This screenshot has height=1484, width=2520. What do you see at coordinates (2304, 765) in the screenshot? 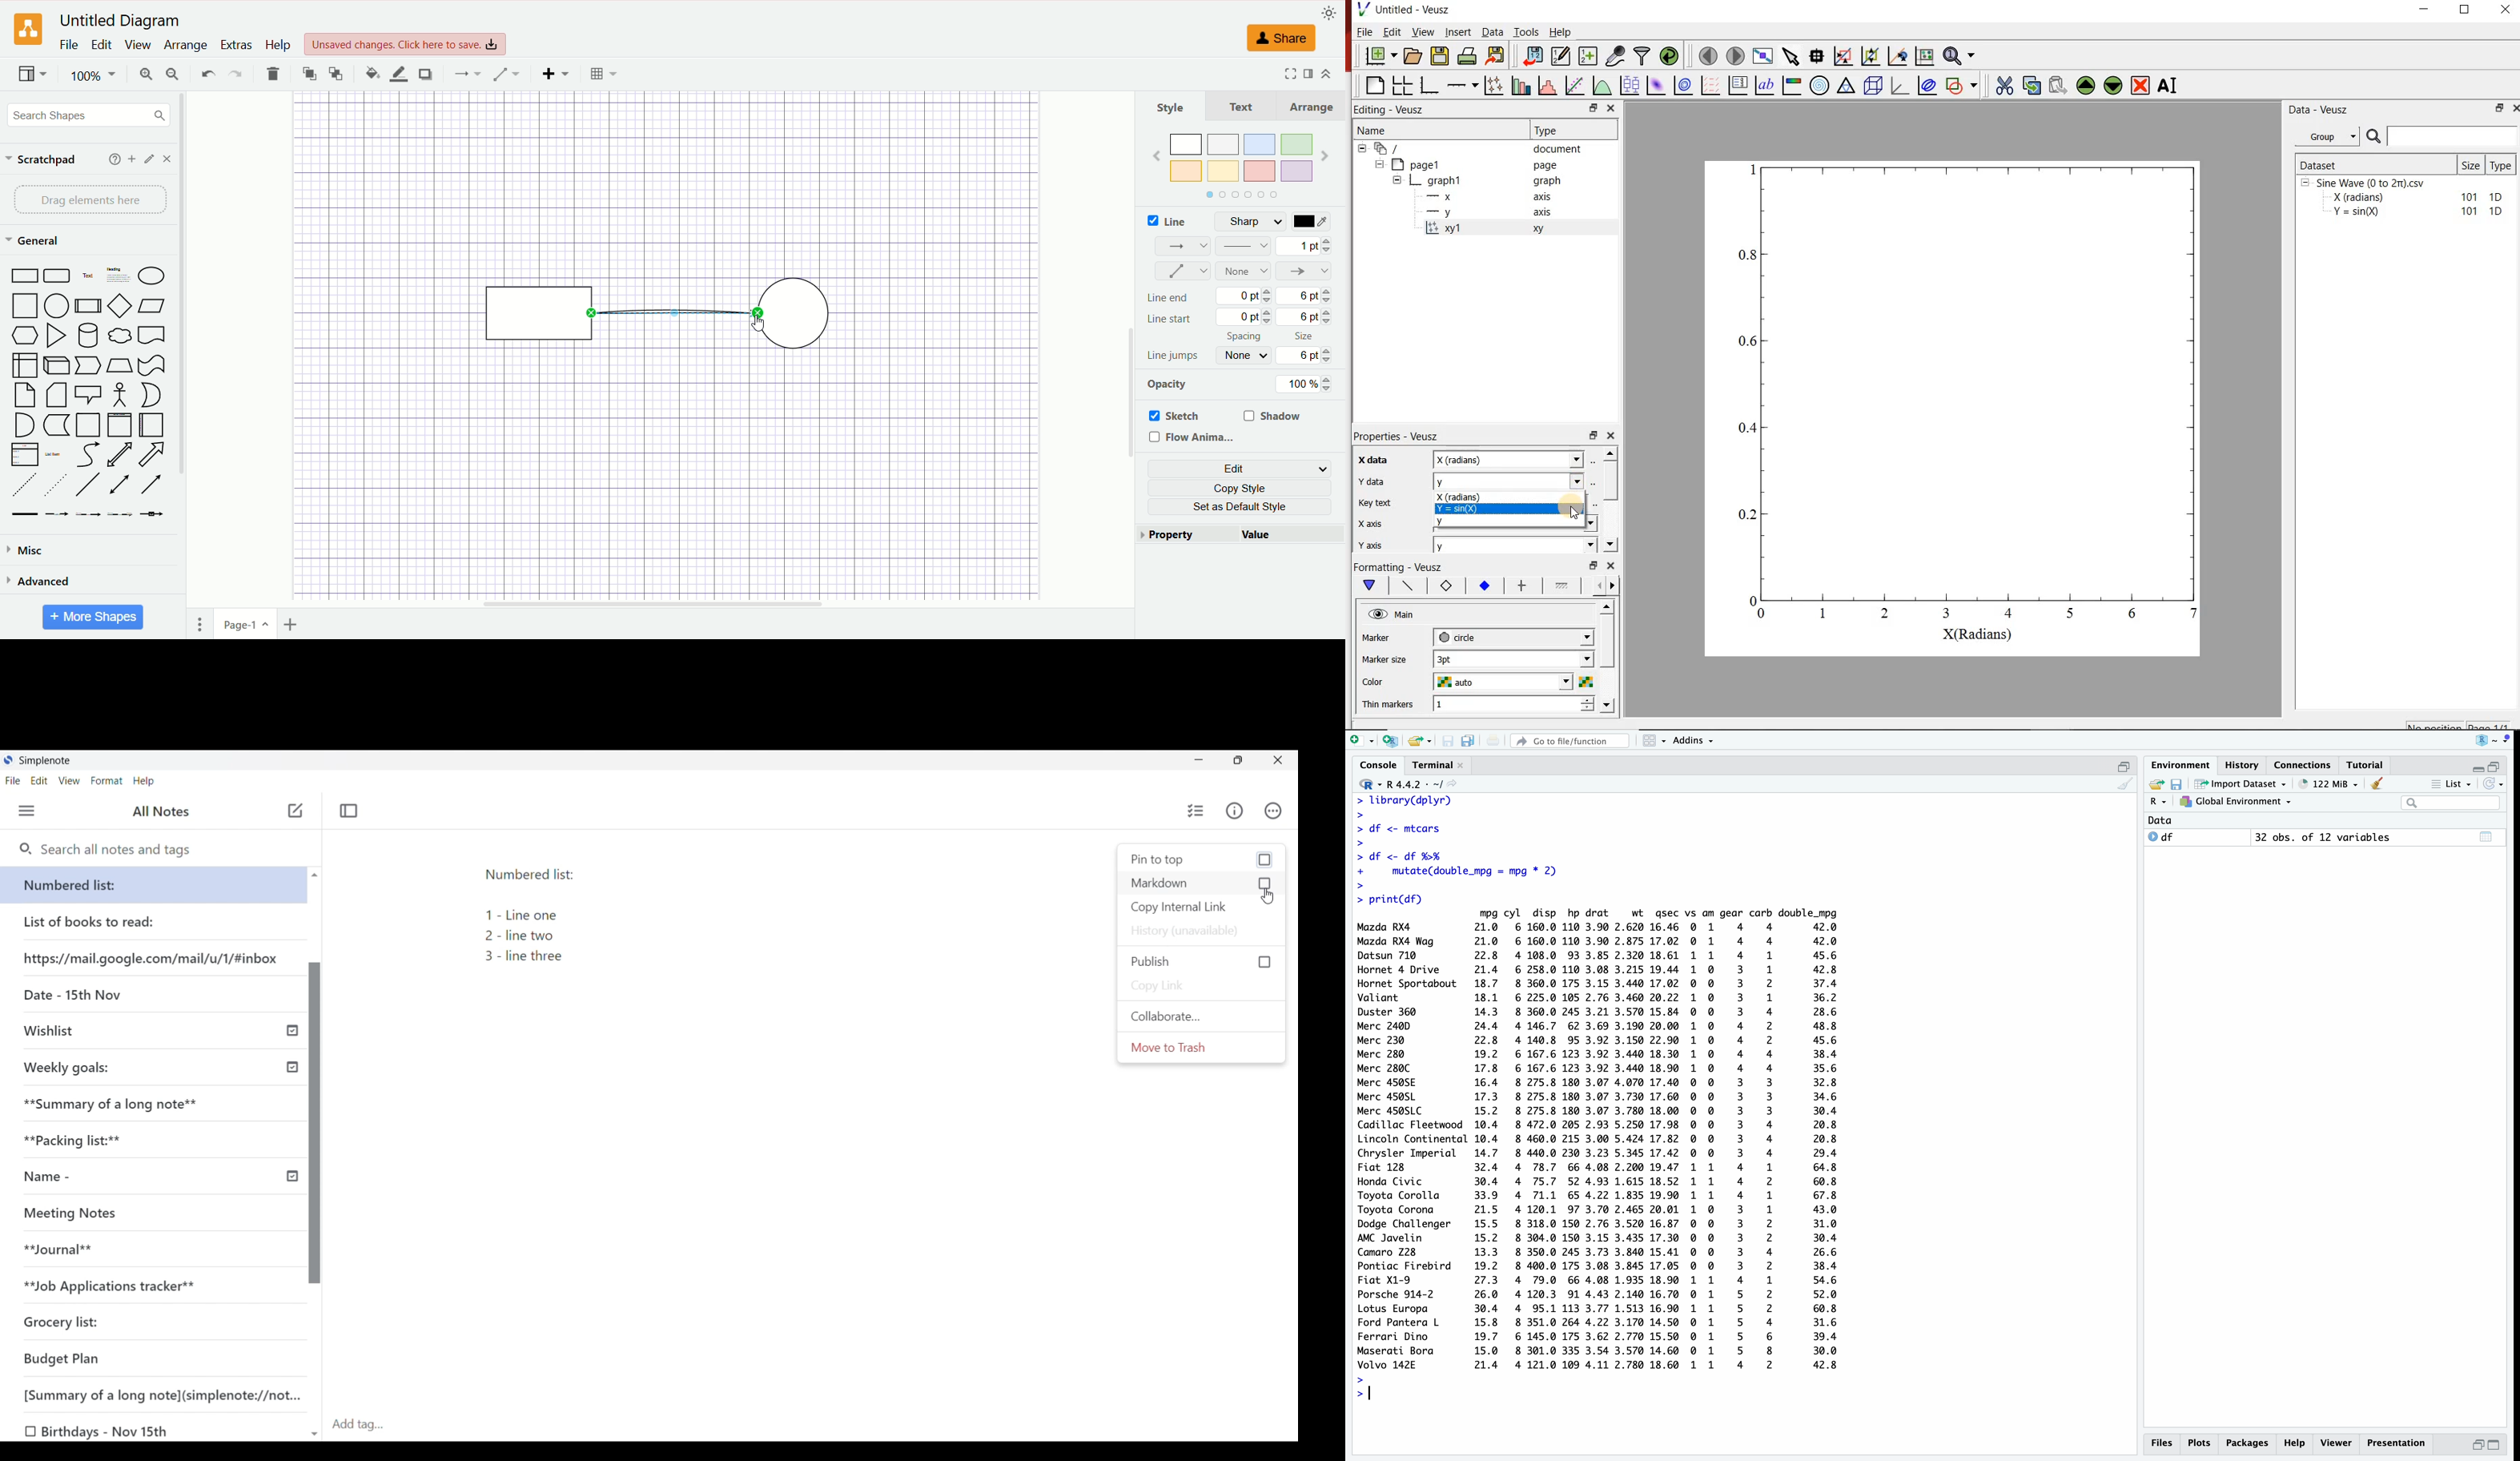
I see `connections` at bounding box center [2304, 765].